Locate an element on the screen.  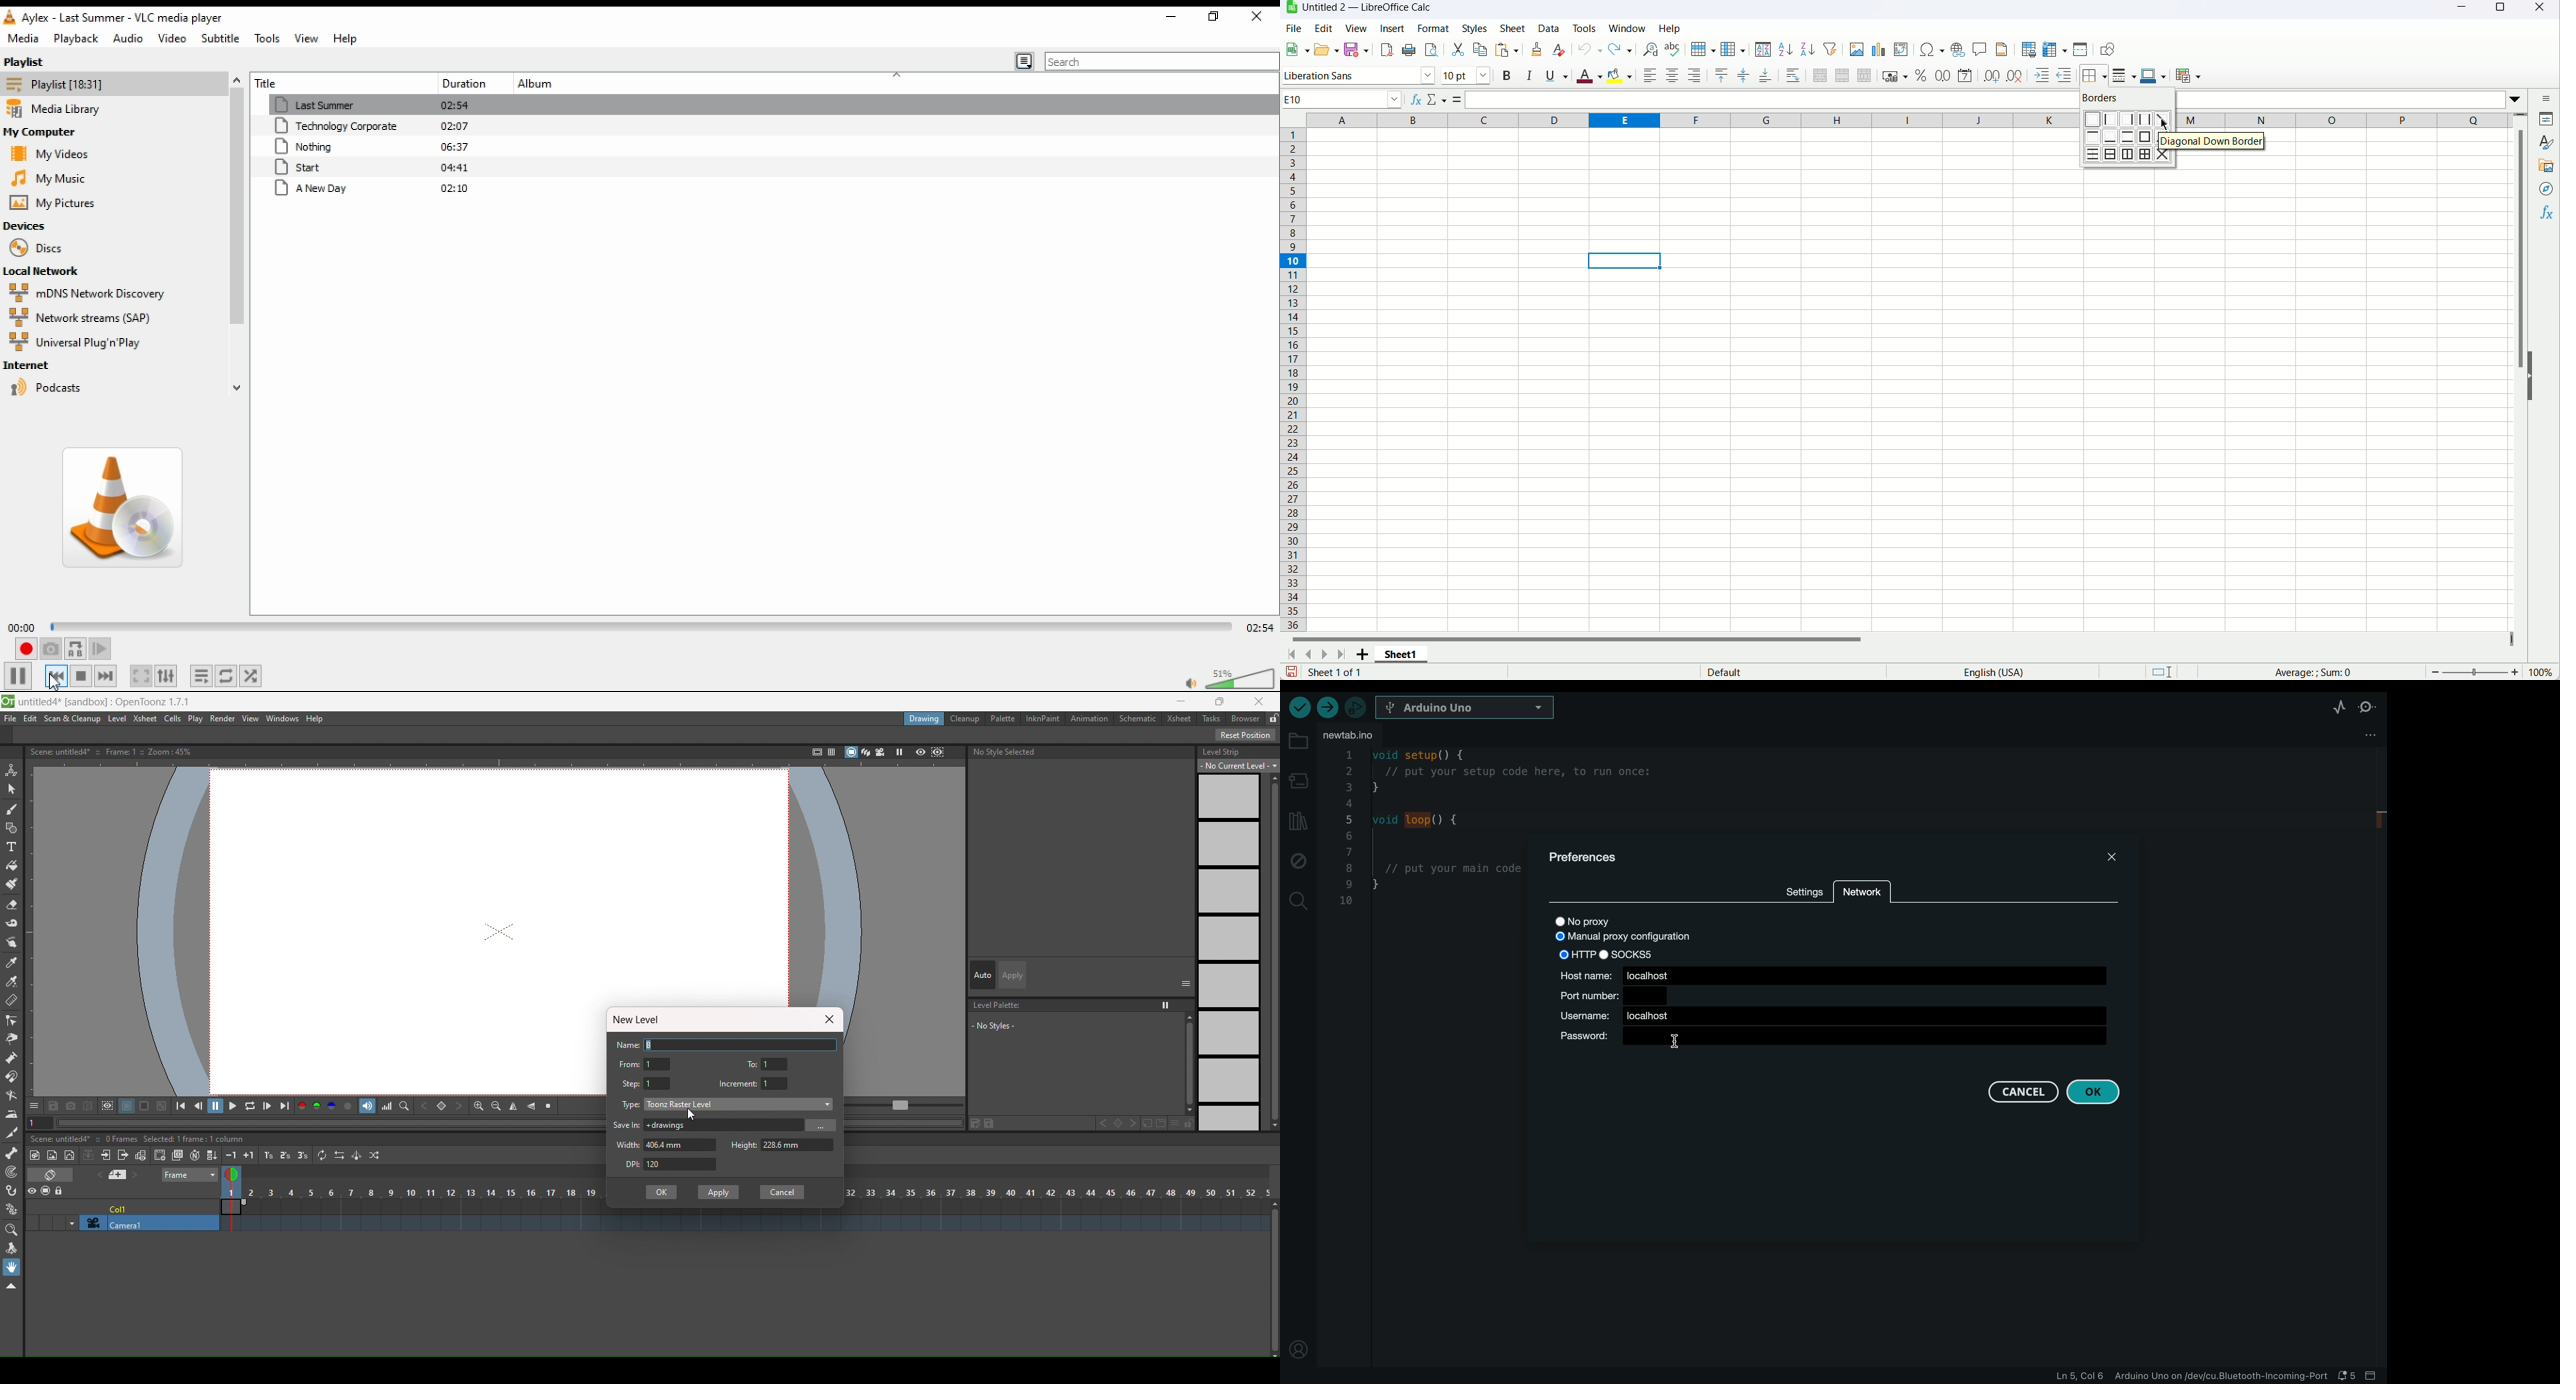
02:53 is located at coordinates (455, 105).